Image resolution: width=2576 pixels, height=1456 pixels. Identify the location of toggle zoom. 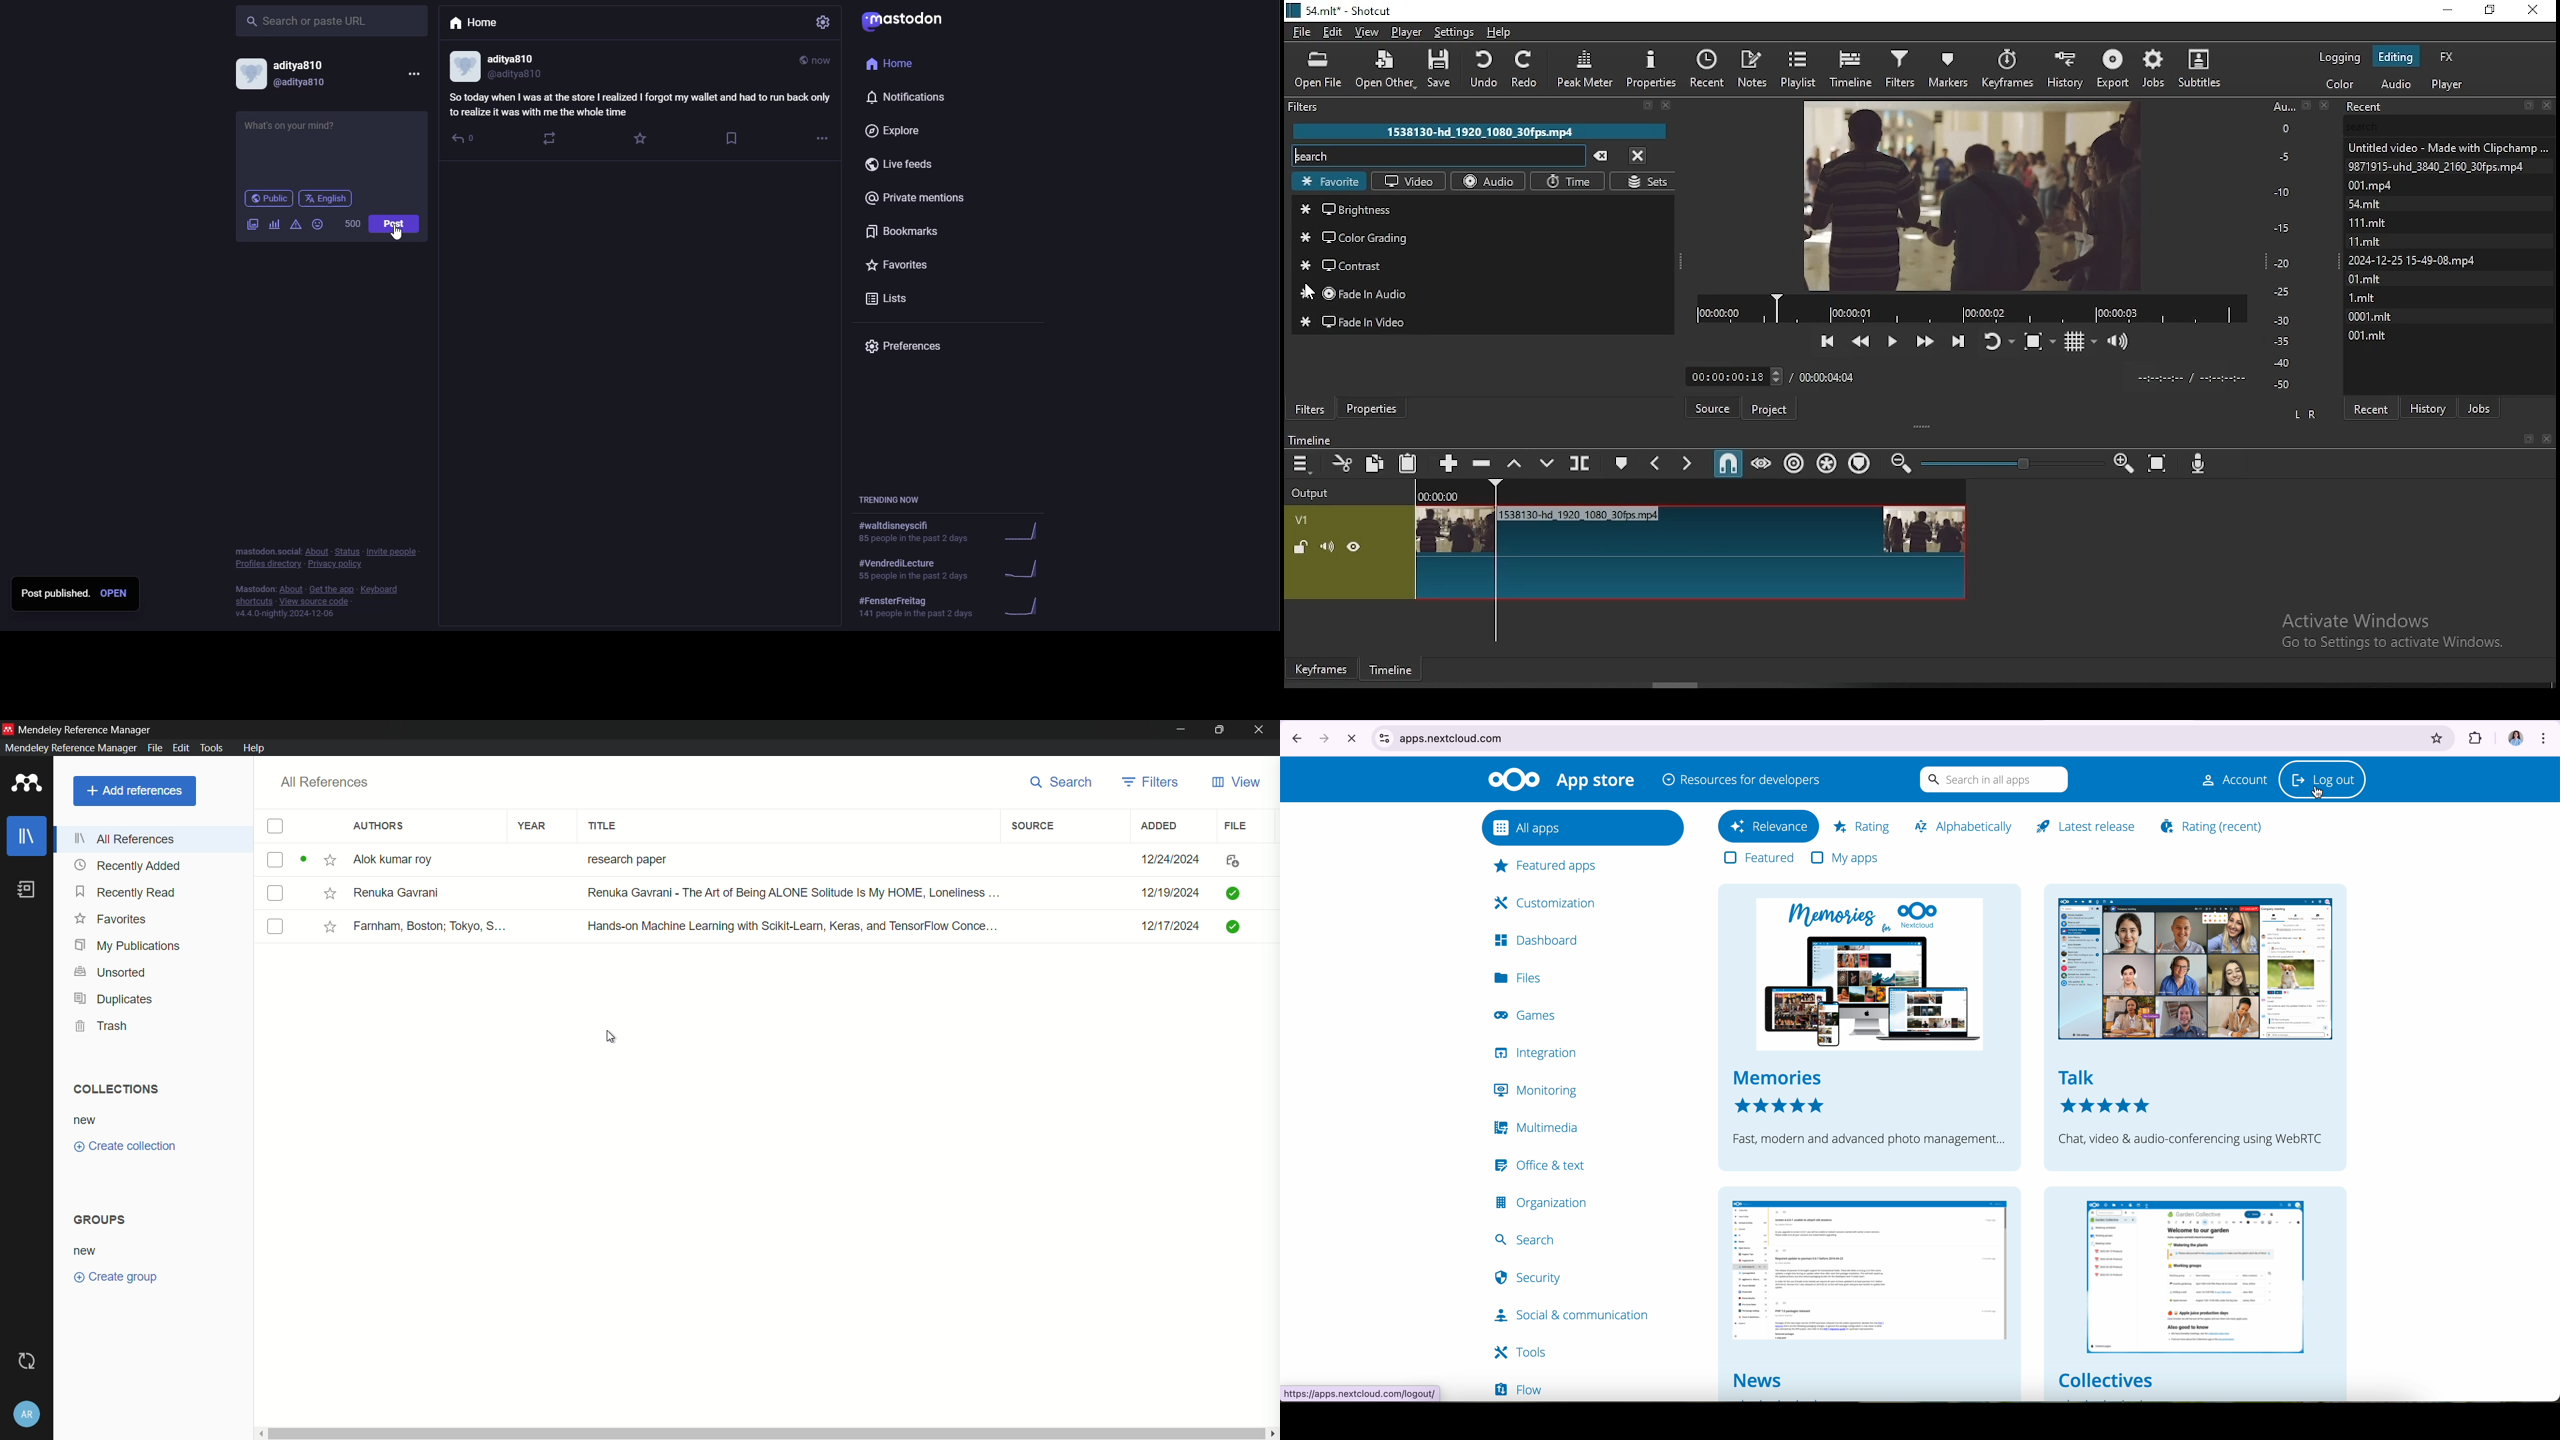
(2039, 339).